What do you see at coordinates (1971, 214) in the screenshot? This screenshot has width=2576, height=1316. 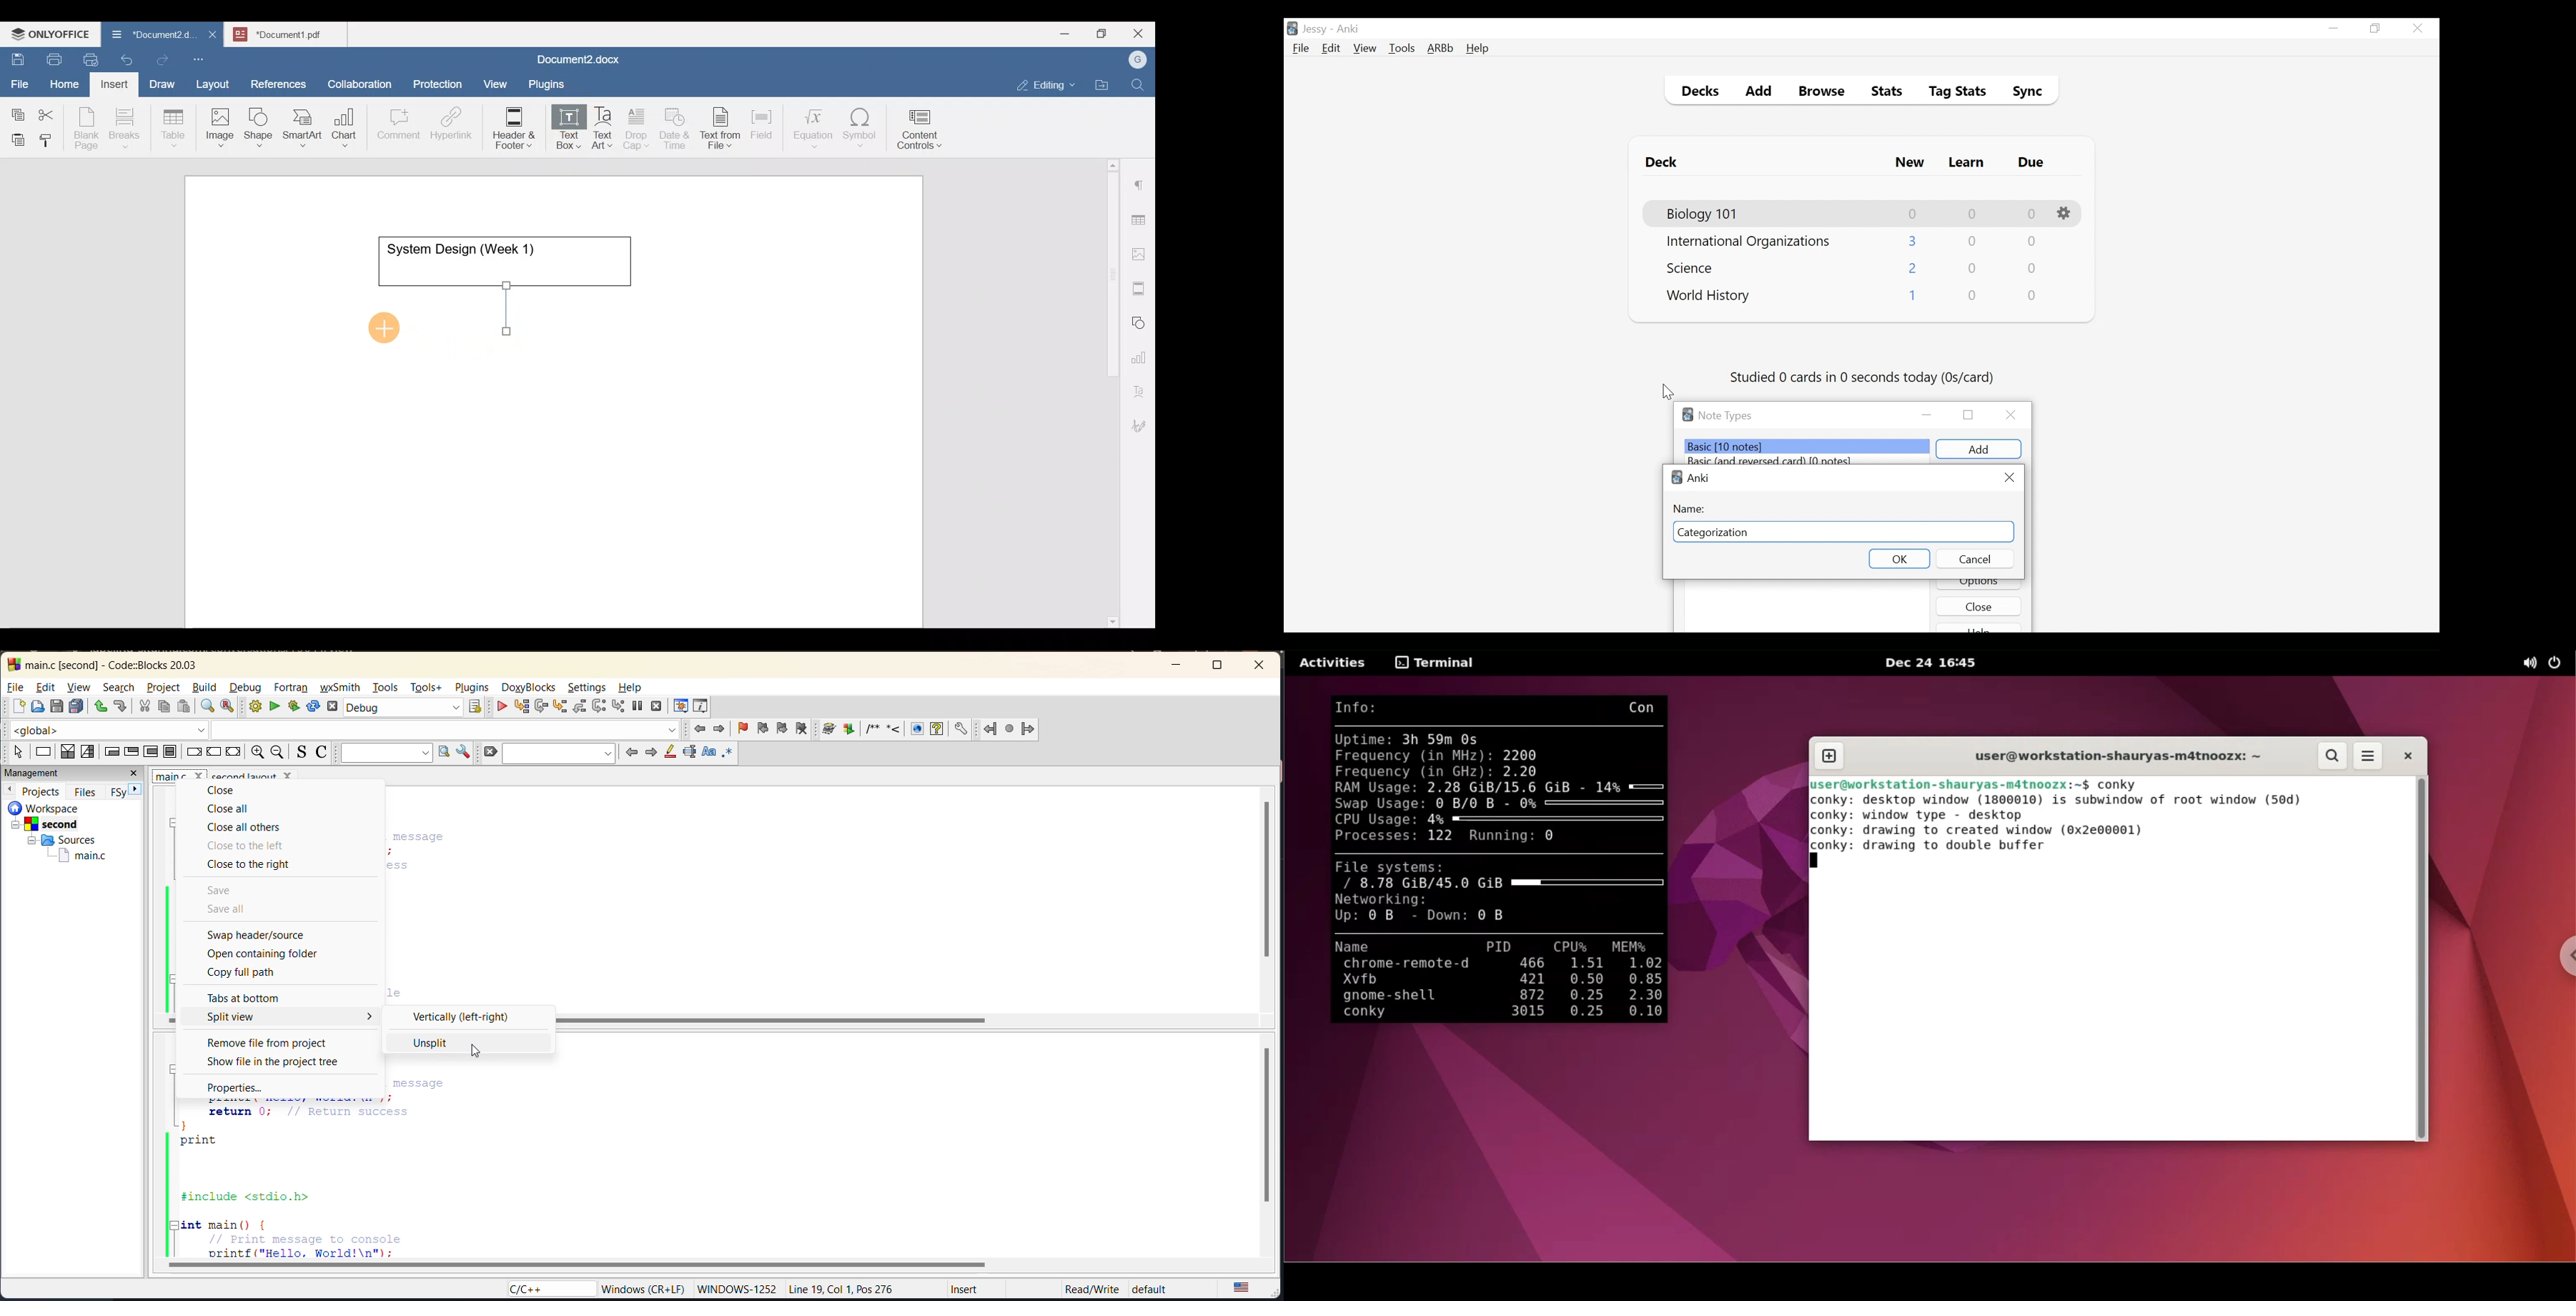 I see `Learn Card Count` at bounding box center [1971, 214].